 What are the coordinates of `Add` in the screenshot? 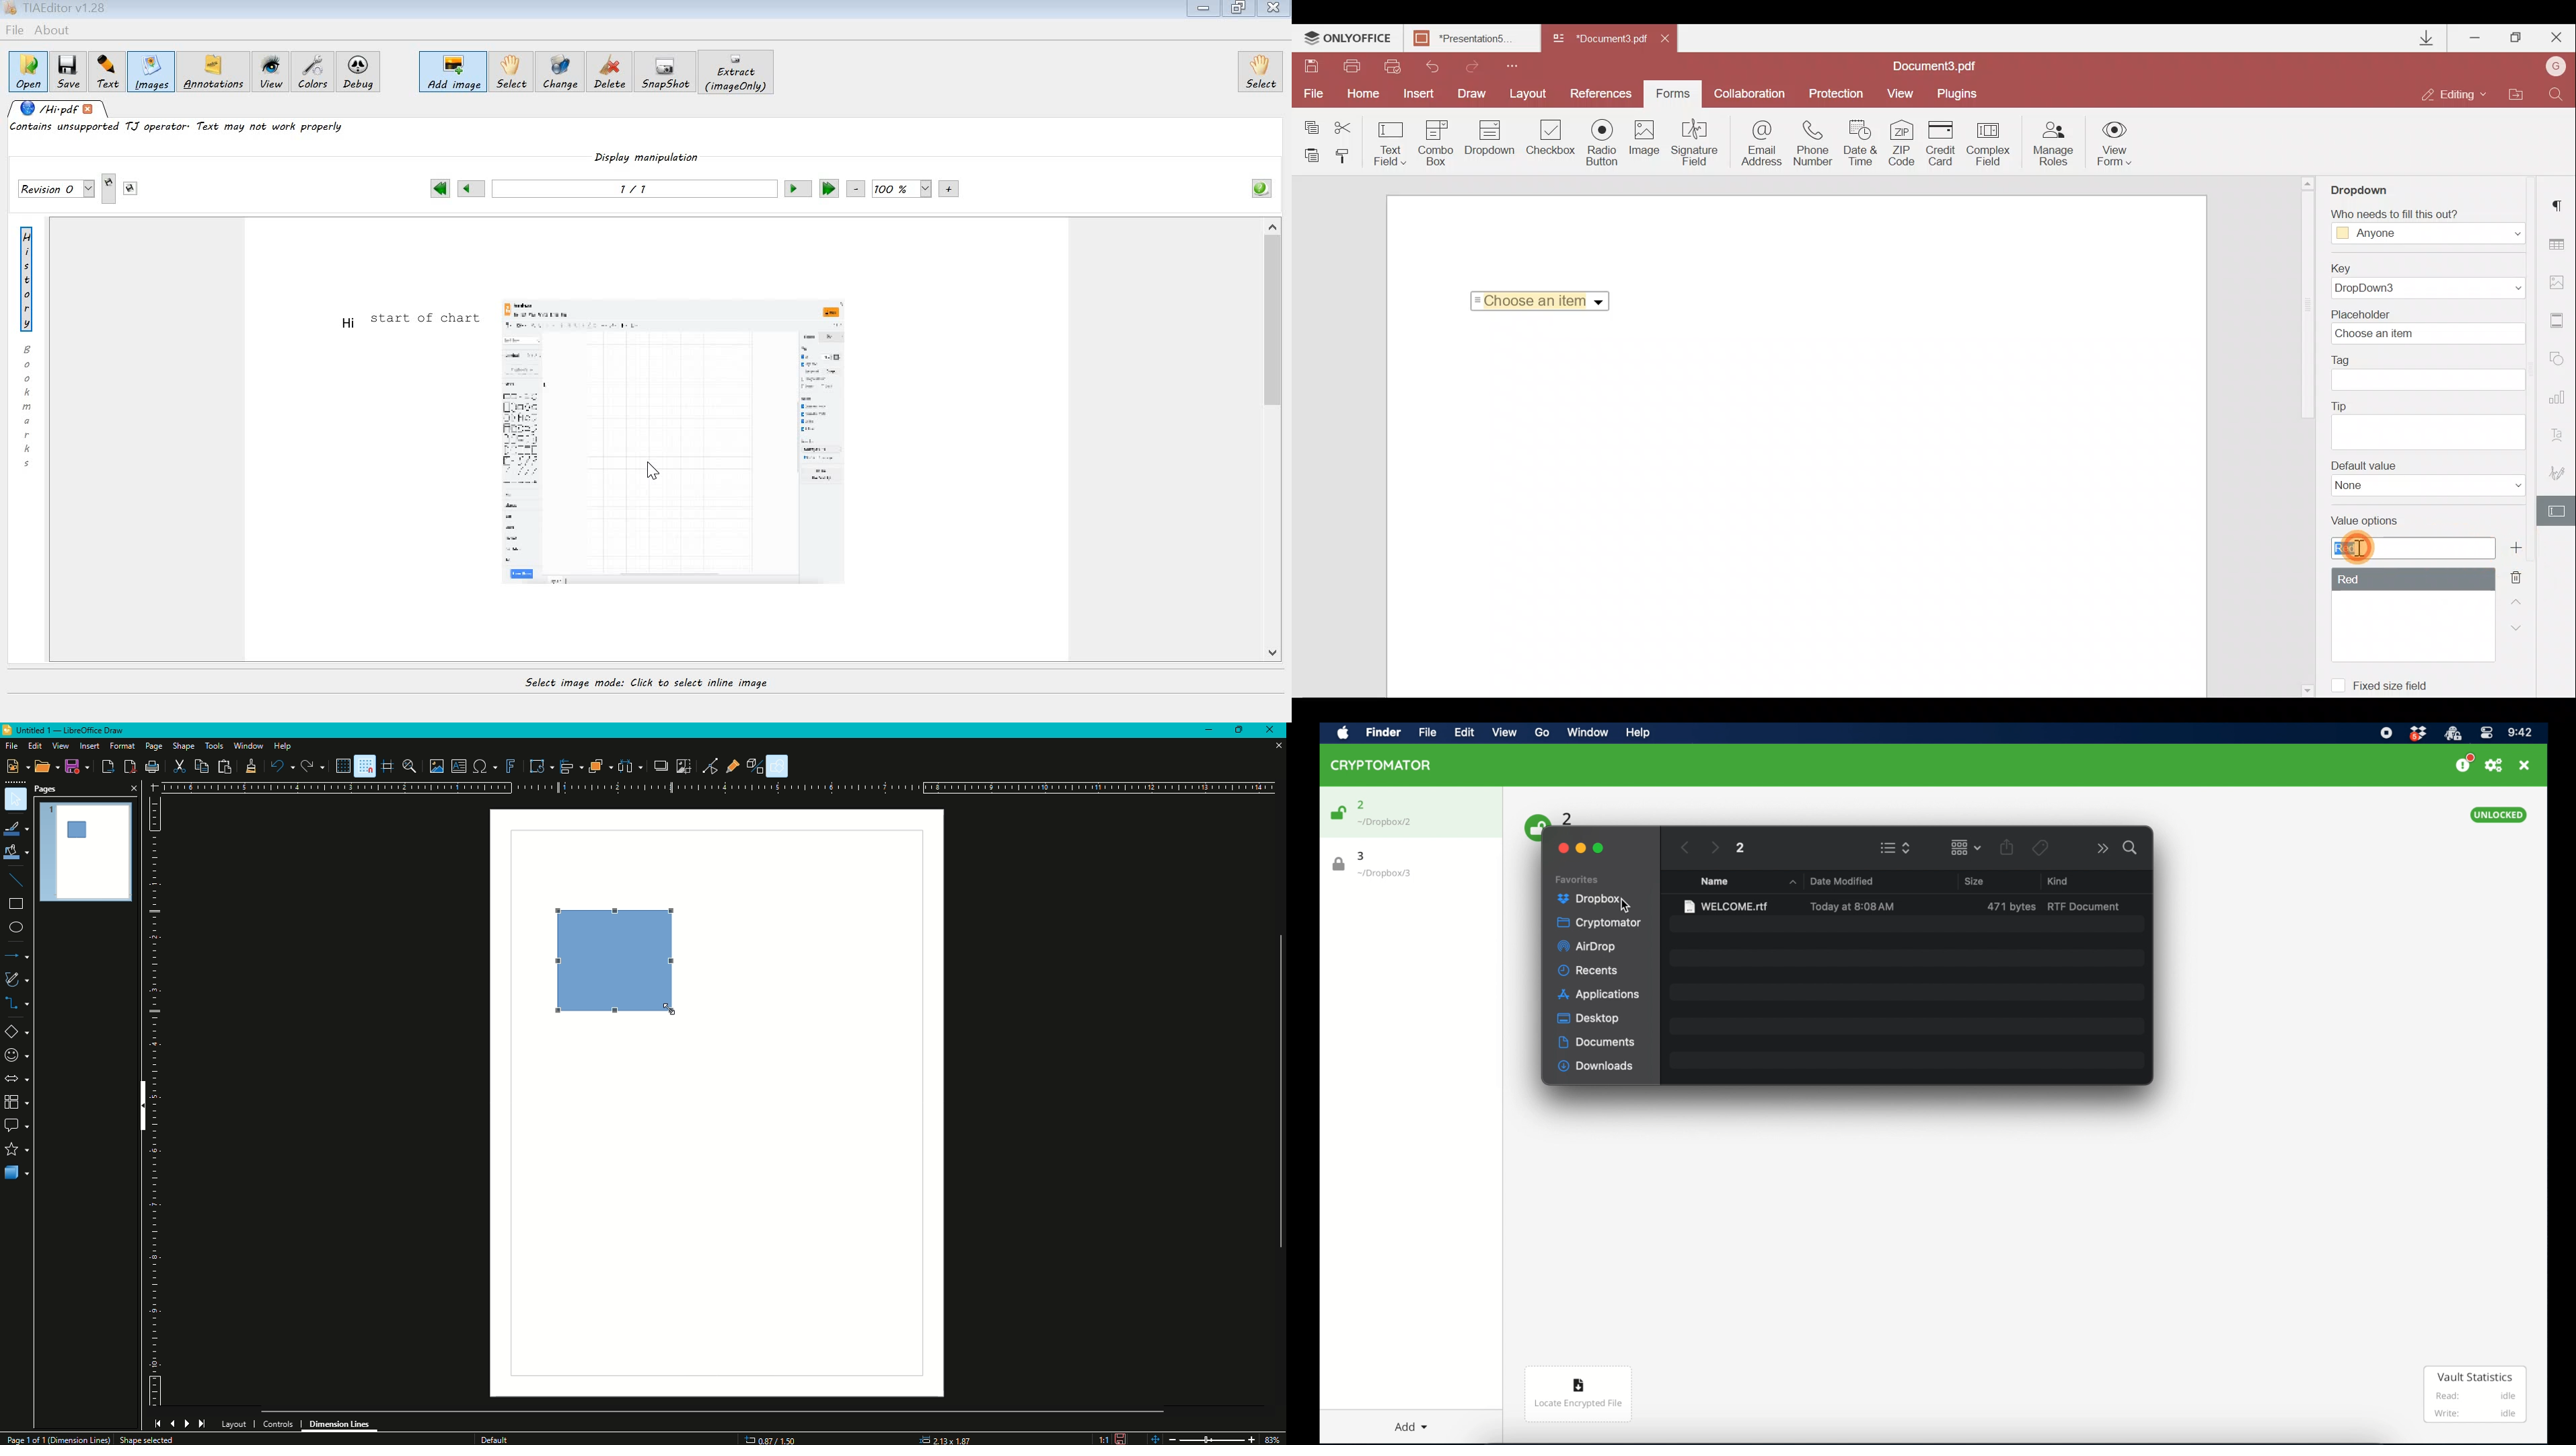 It's located at (2515, 547).